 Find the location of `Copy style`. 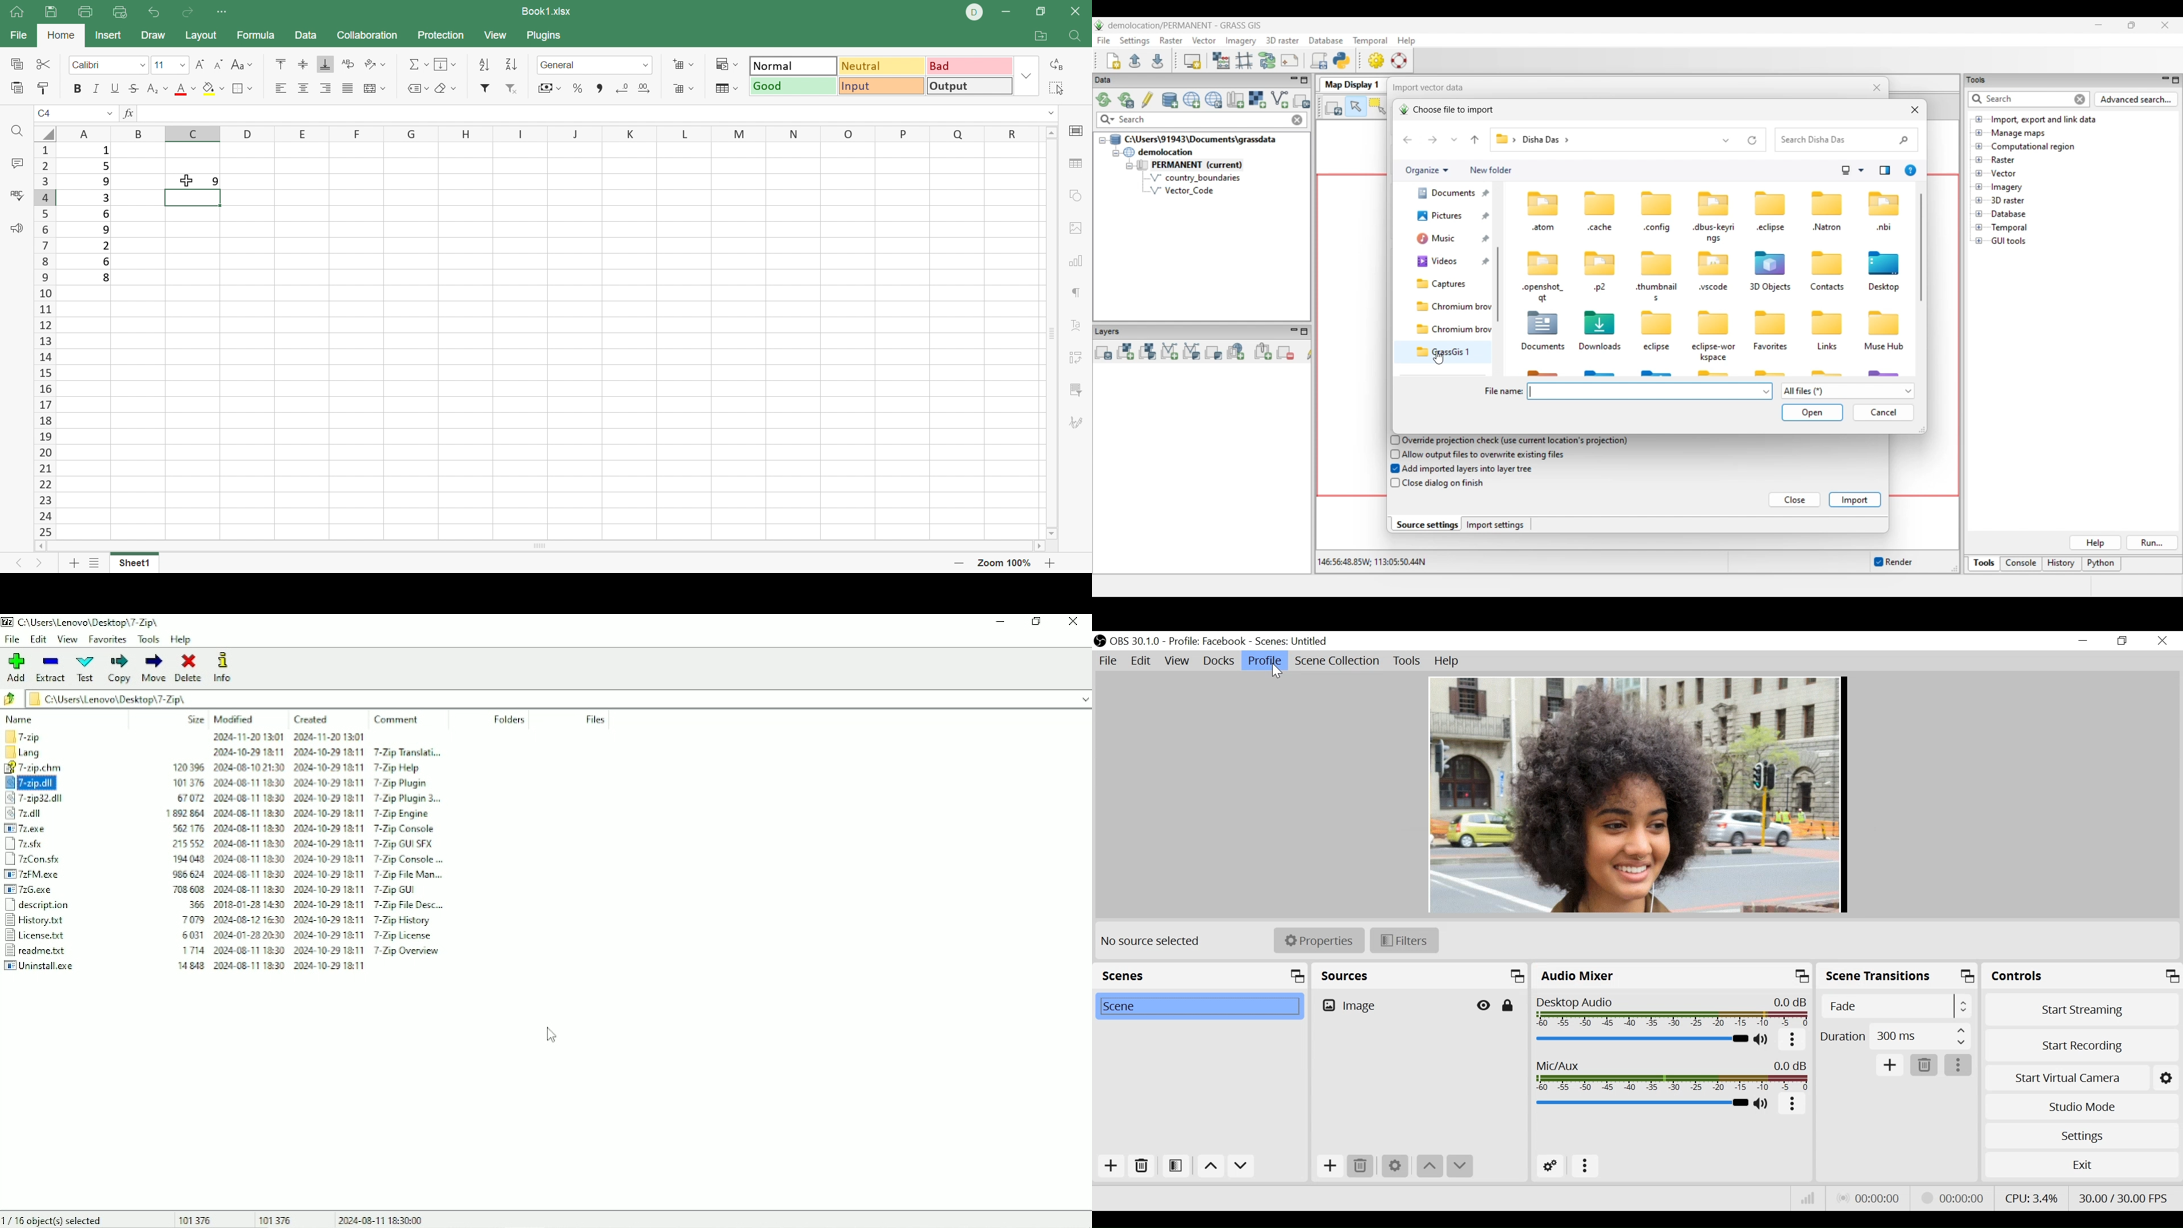

Copy style is located at coordinates (44, 87).